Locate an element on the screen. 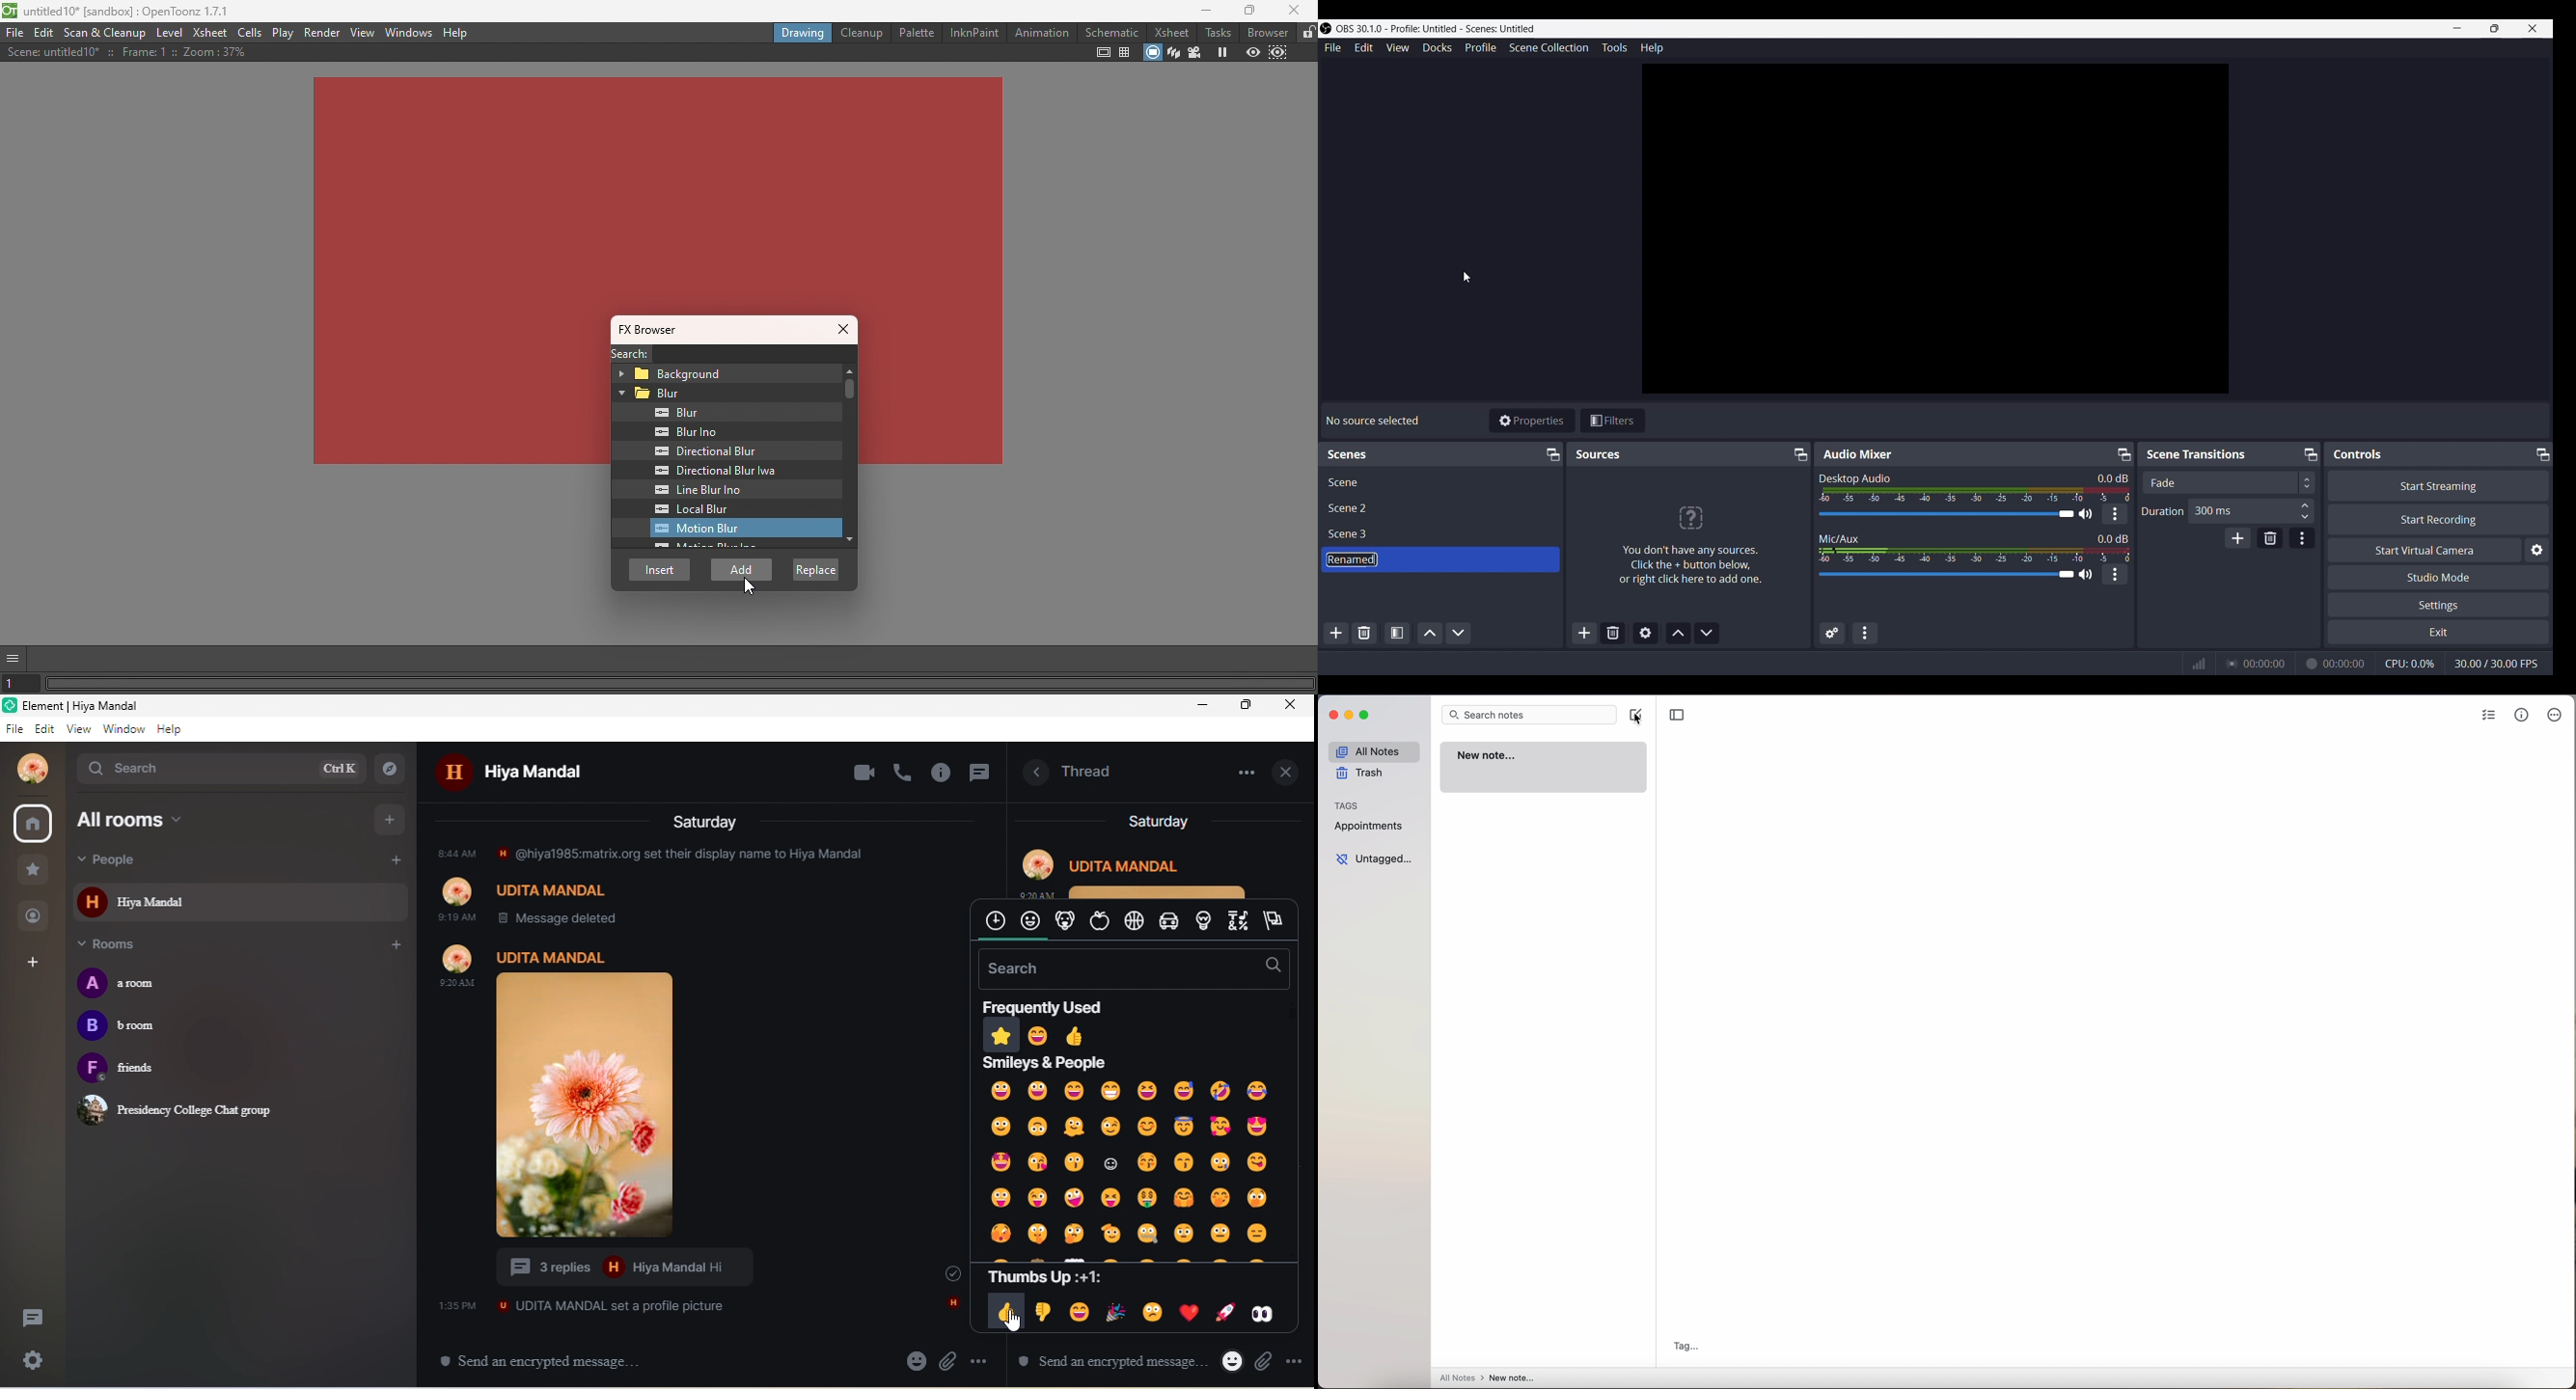 The height and width of the screenshot is (1400, 2576). Remove selected scene is located at coordinates (1364, 633).